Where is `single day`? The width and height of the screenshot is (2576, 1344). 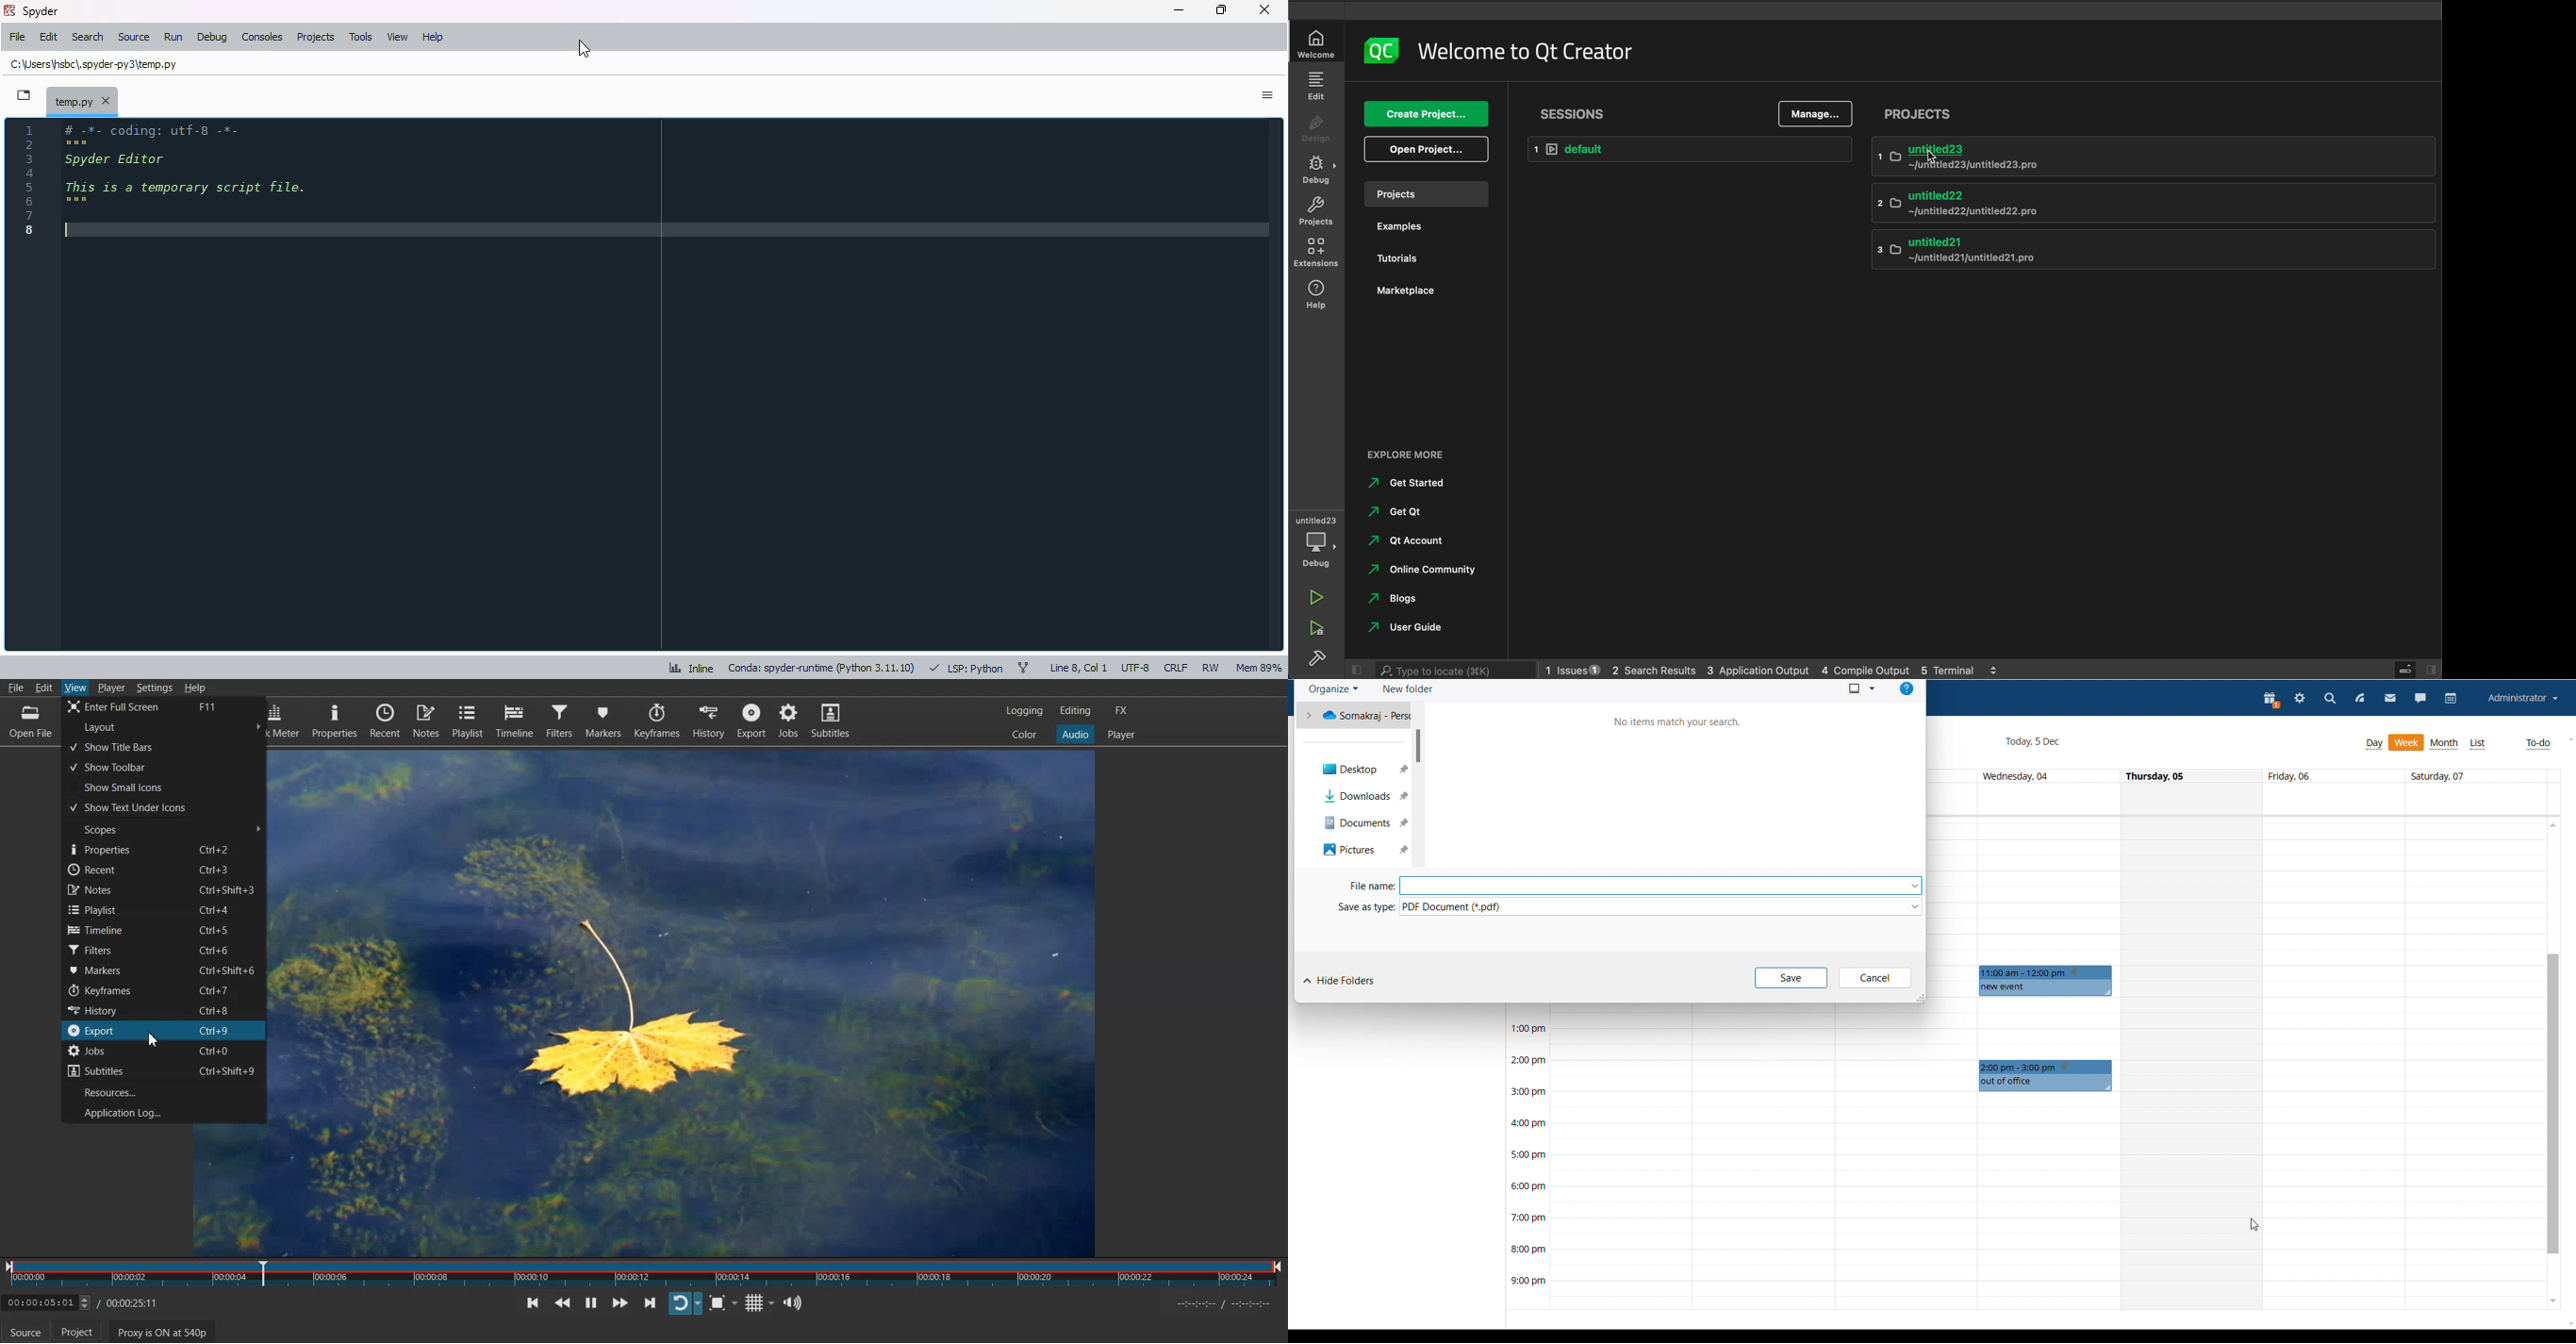 single day is located at coordinates (2194, 1063).